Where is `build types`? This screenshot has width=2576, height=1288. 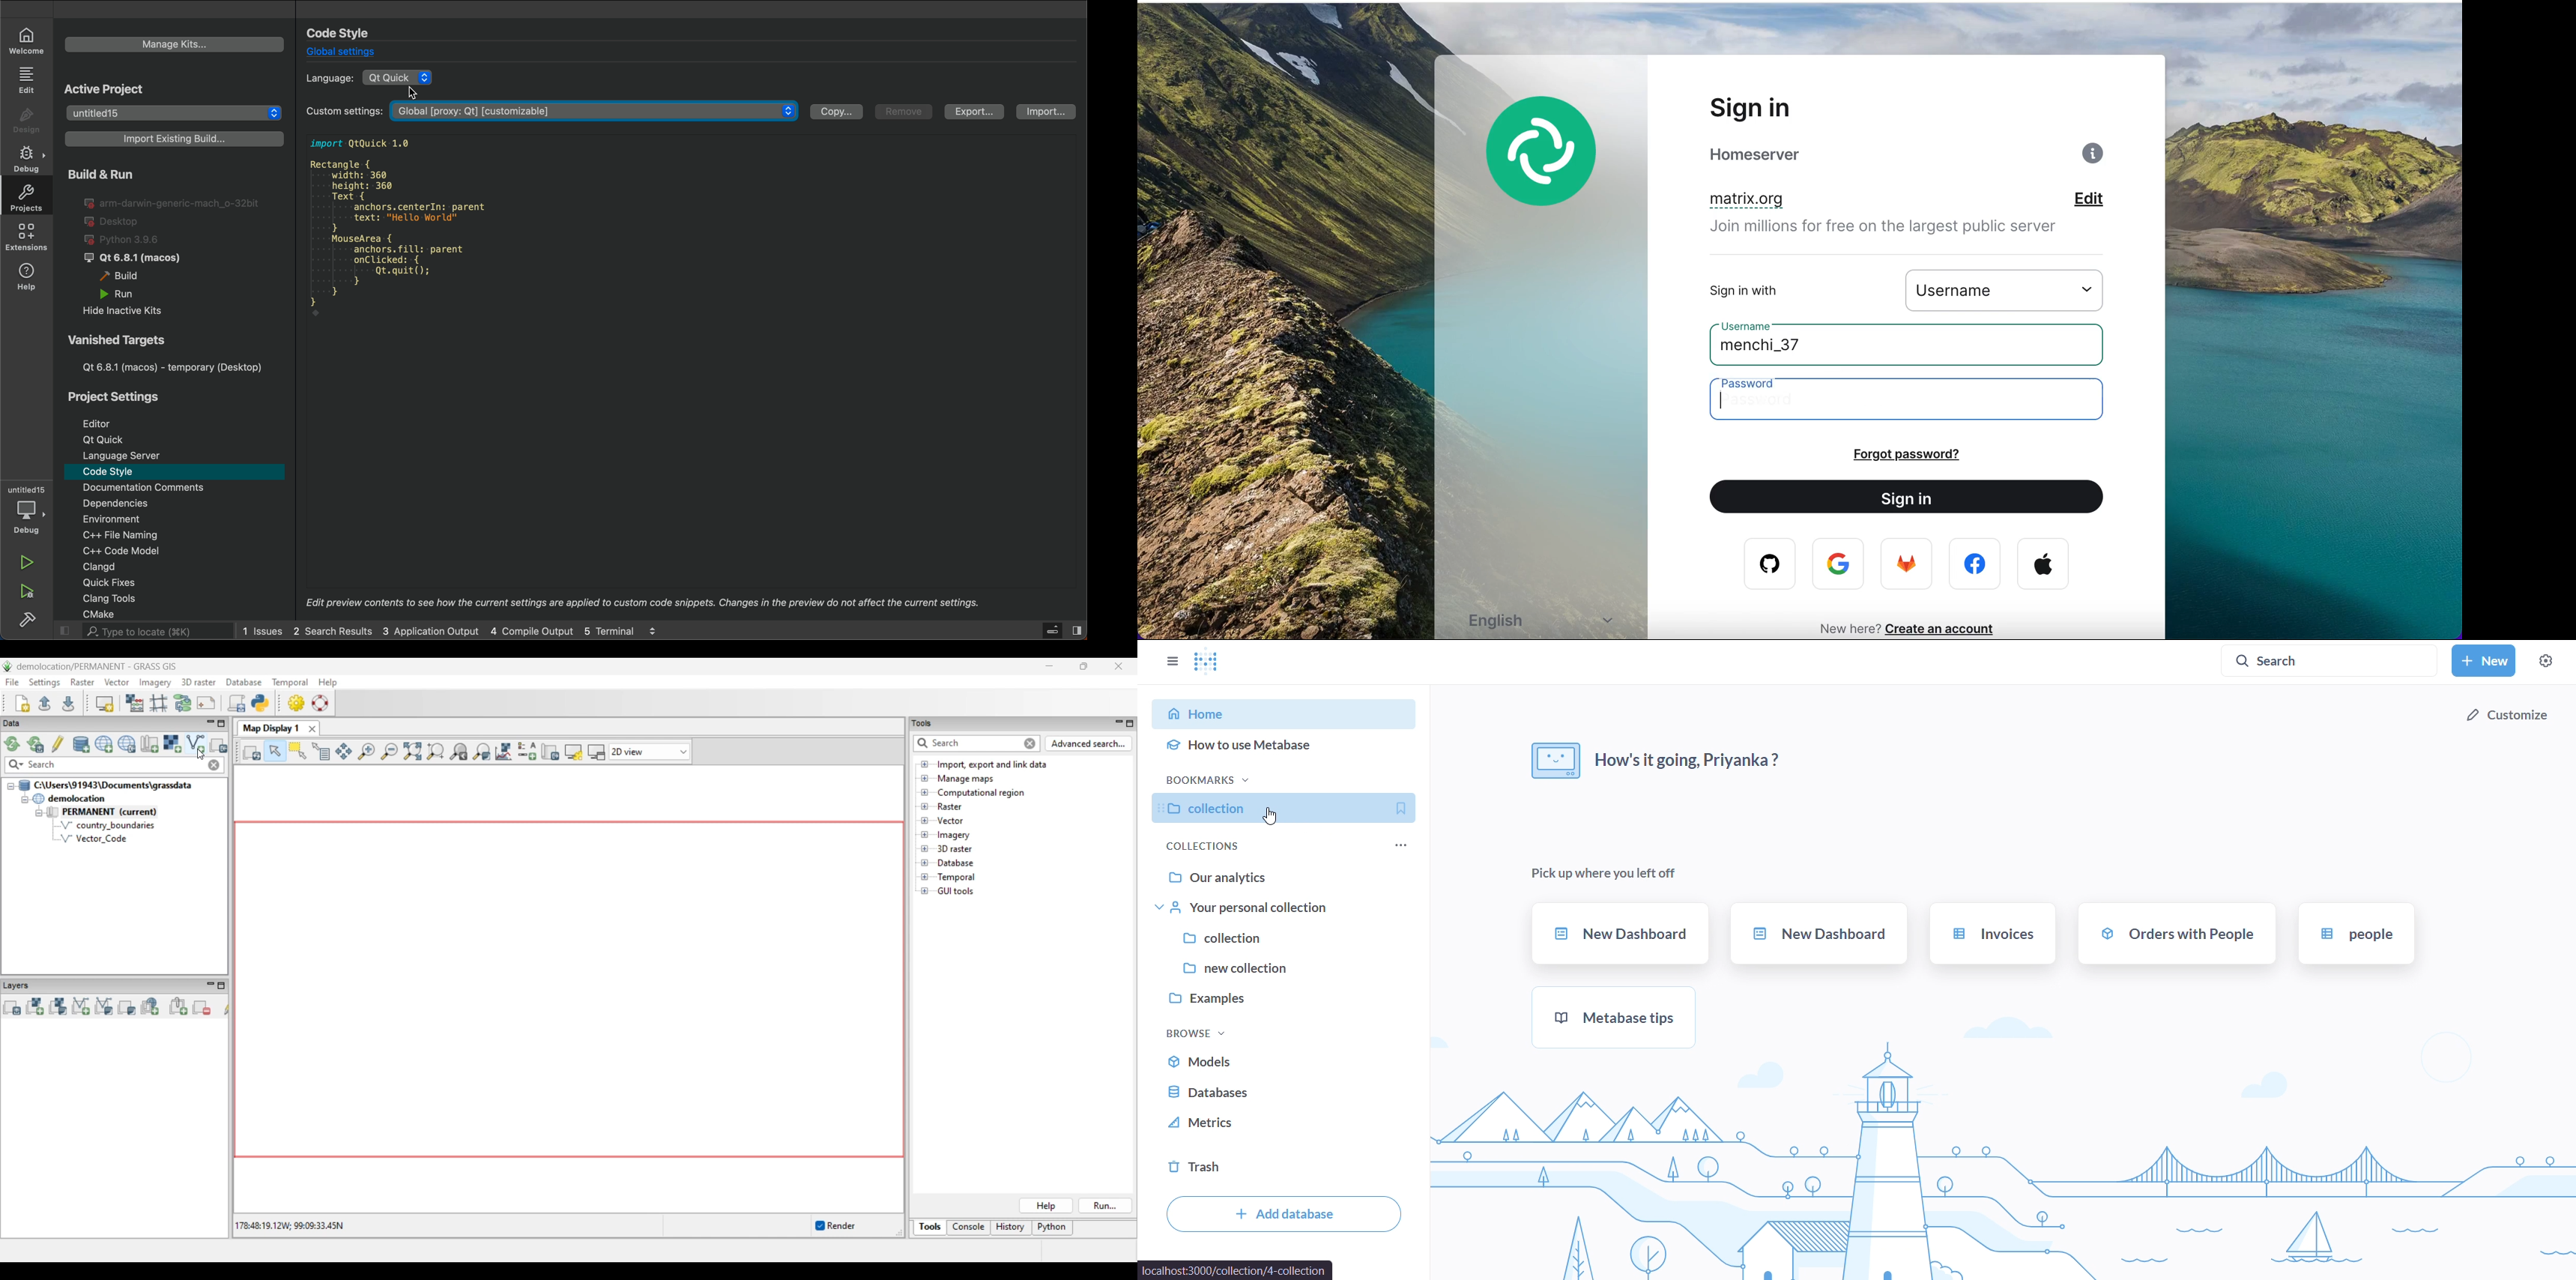
build types is located at coordinates (167, 244).